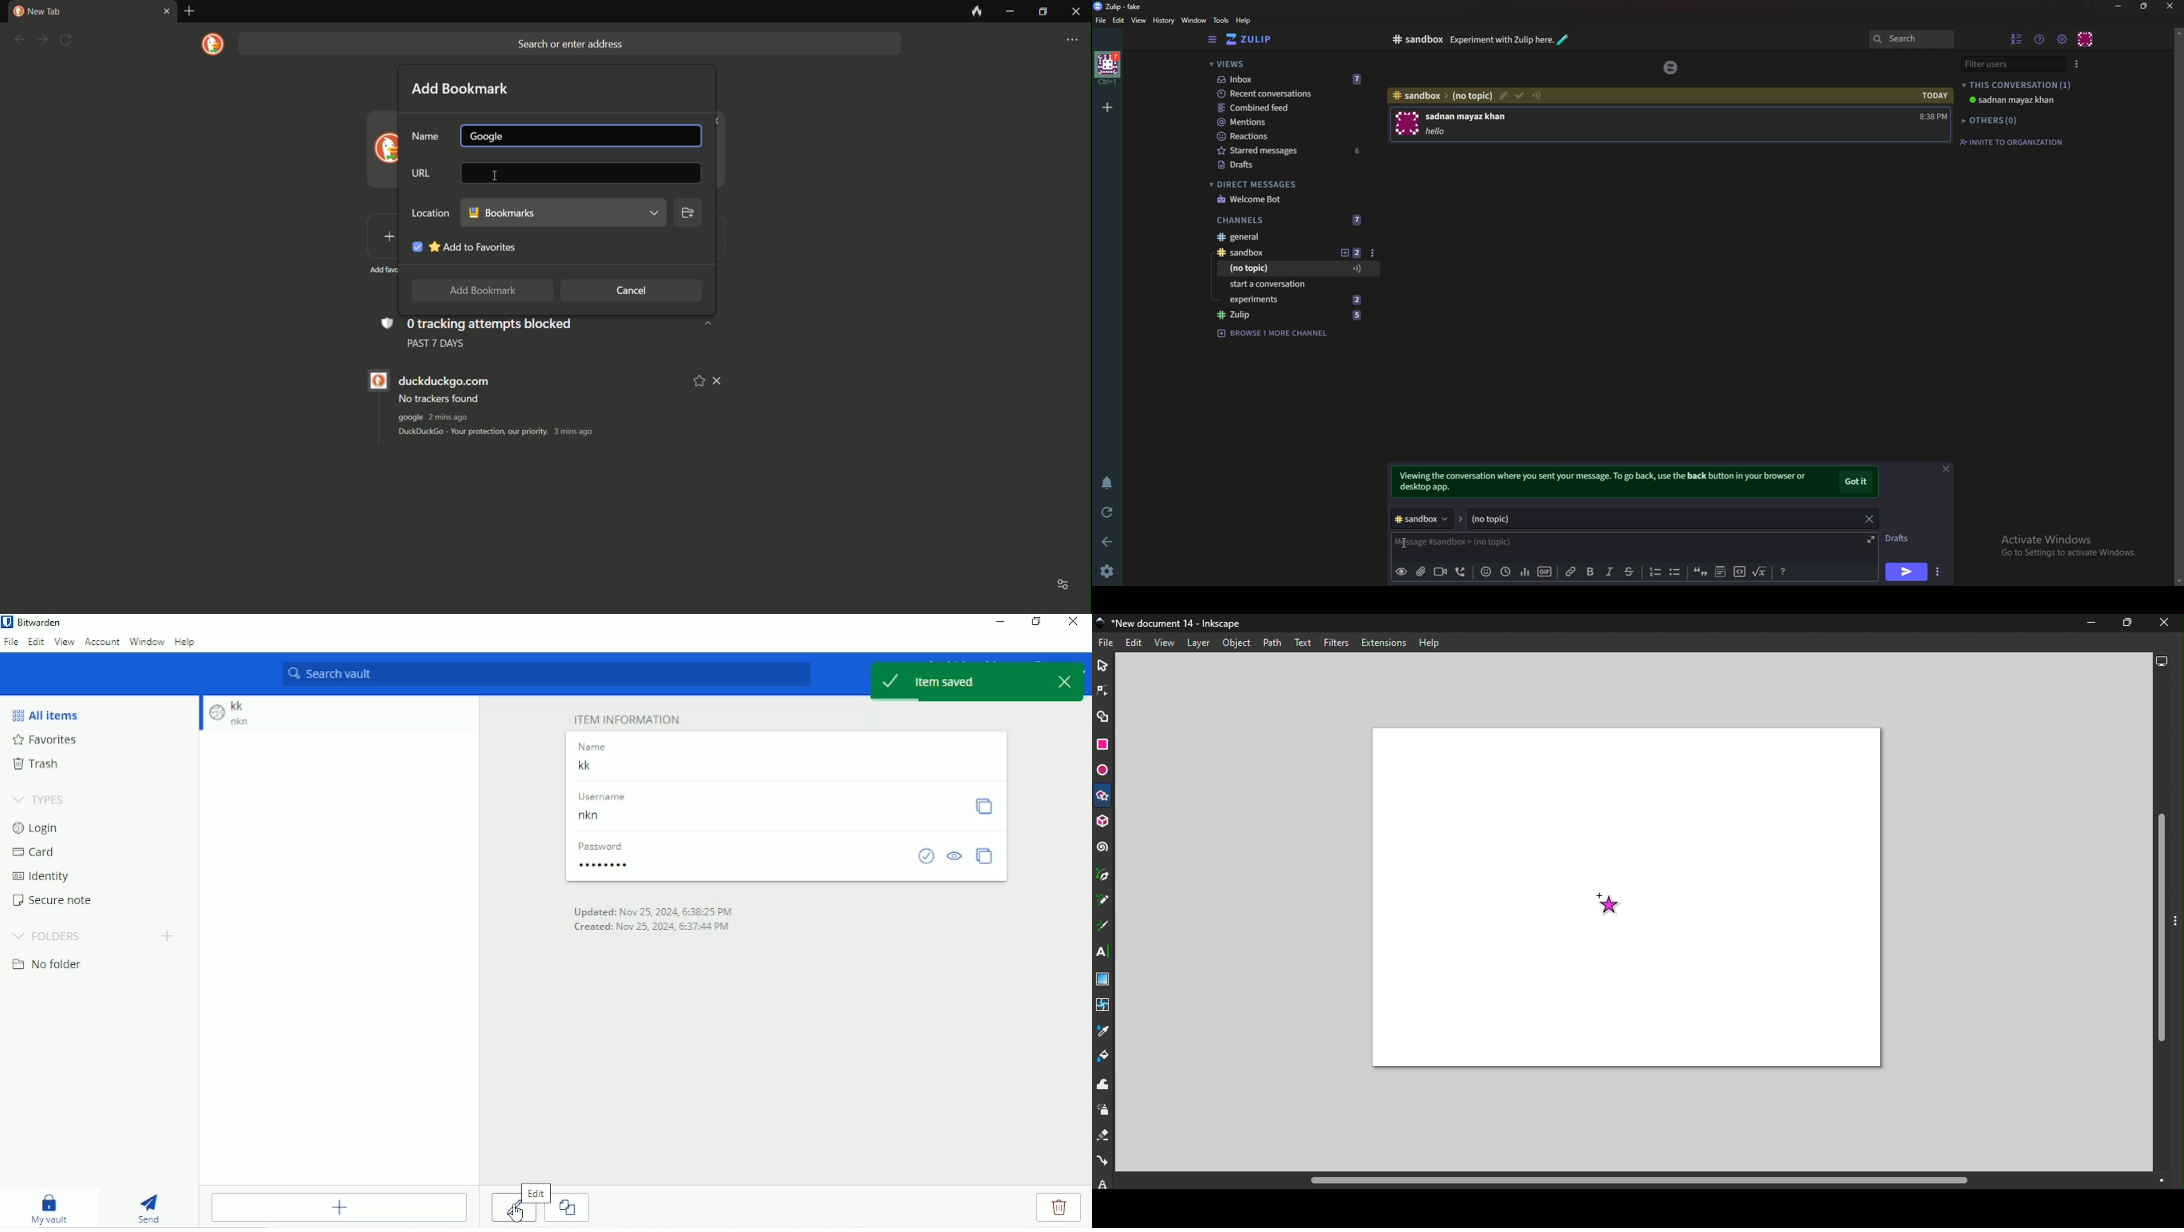 The image size is (2184, 1232). What do you see at coordinates (1544, 572) in the screenshot?
I see `gif` at bounding box center [1544, 572].